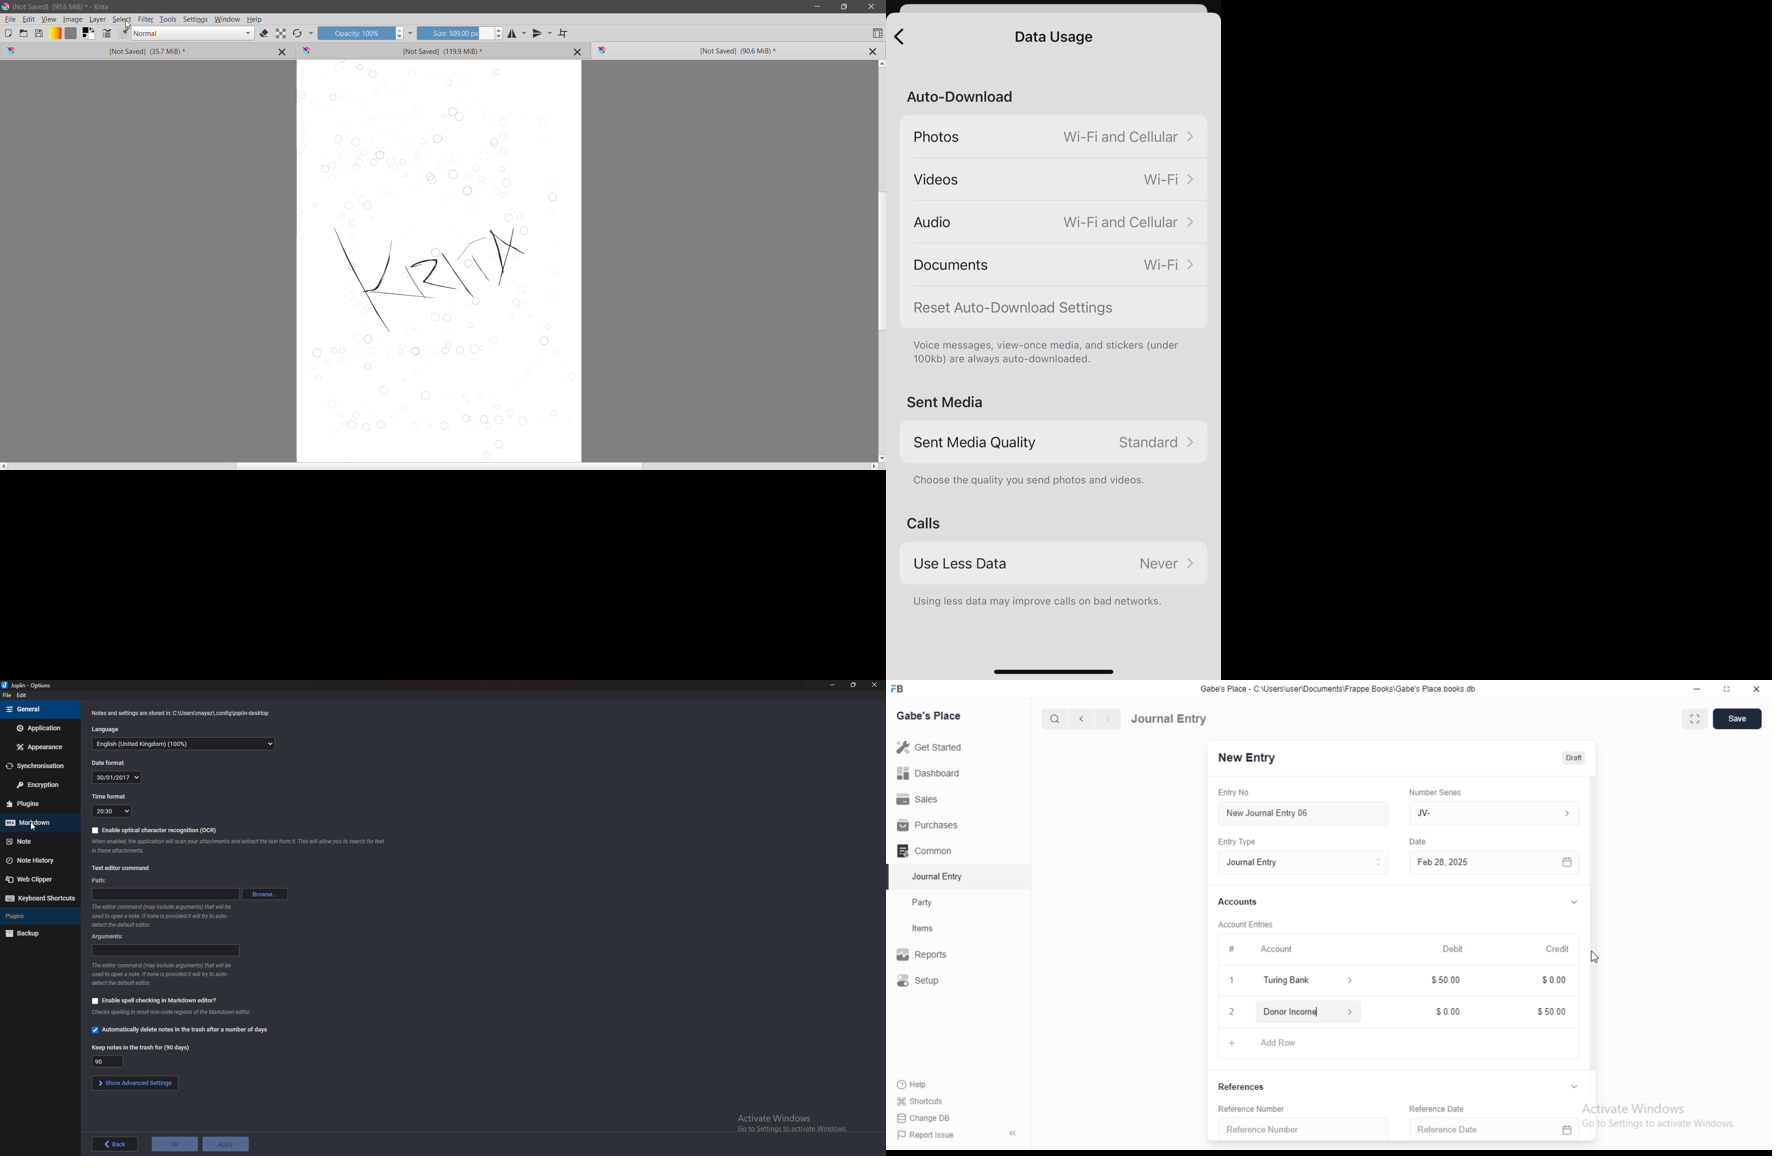 The width and height of the screenshot is (1792, 1176). I want to click on 20:30, so click(111, 811).